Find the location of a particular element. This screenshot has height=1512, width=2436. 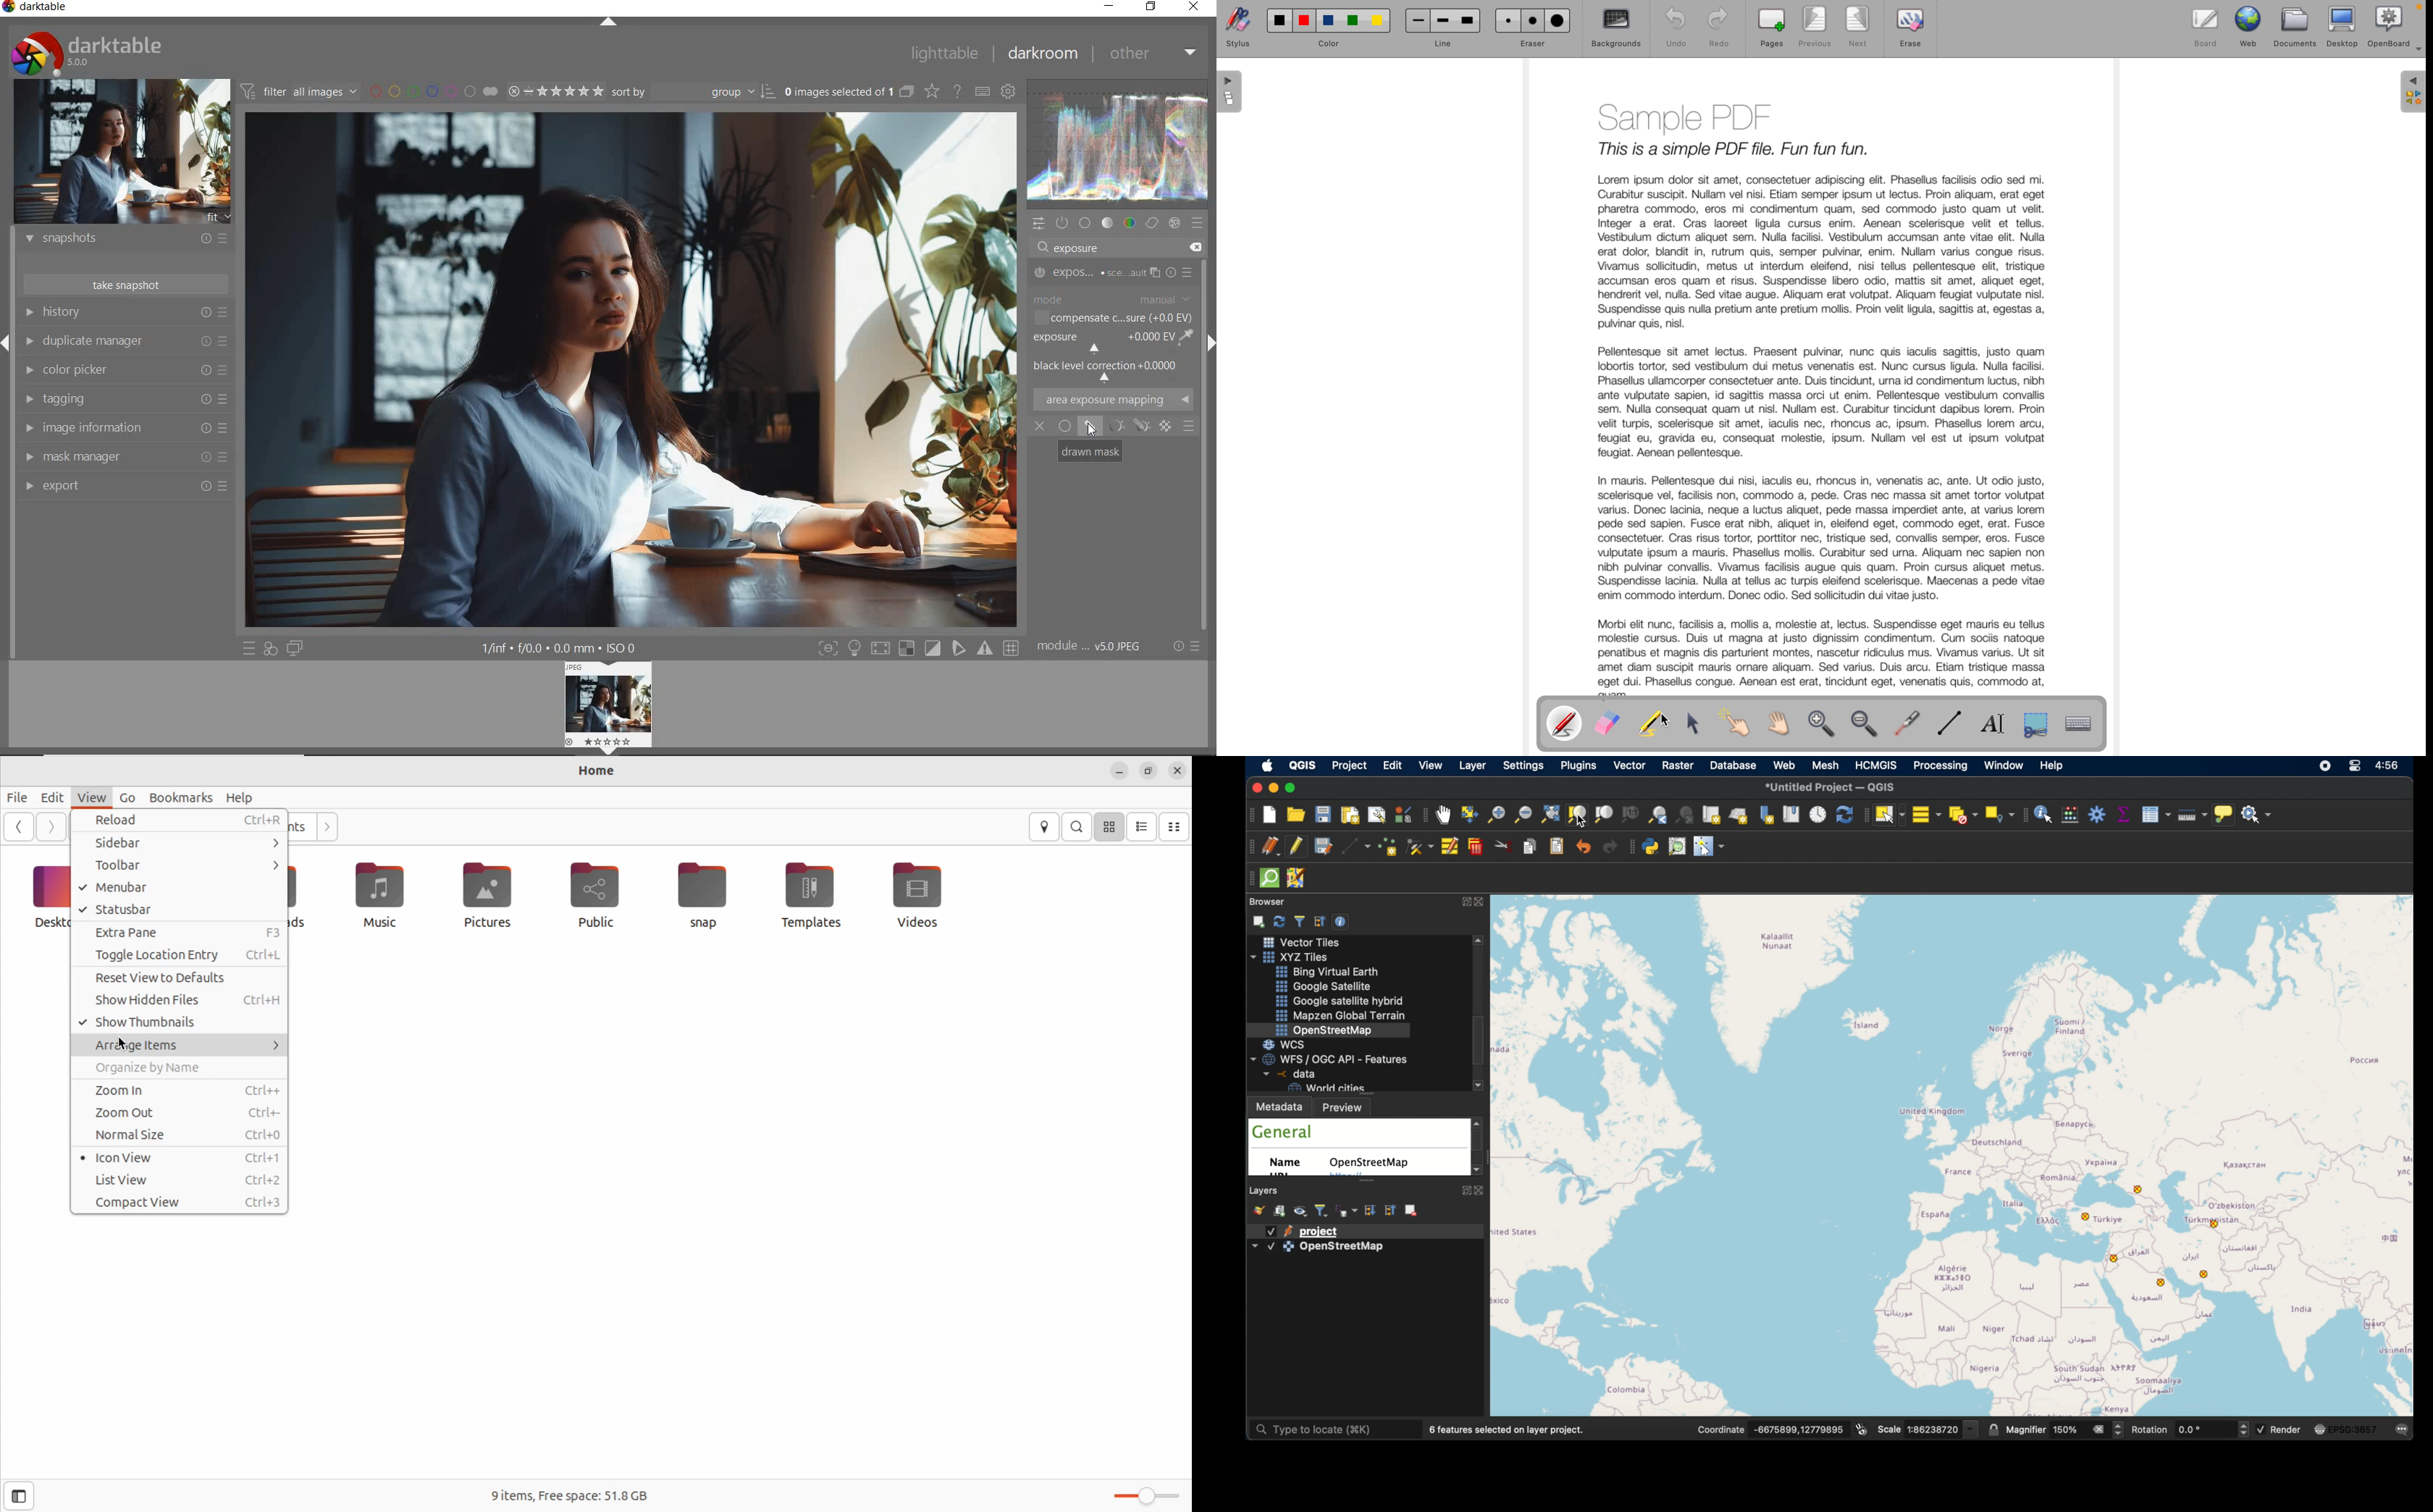

expand is located at coordinates (1463, 902).